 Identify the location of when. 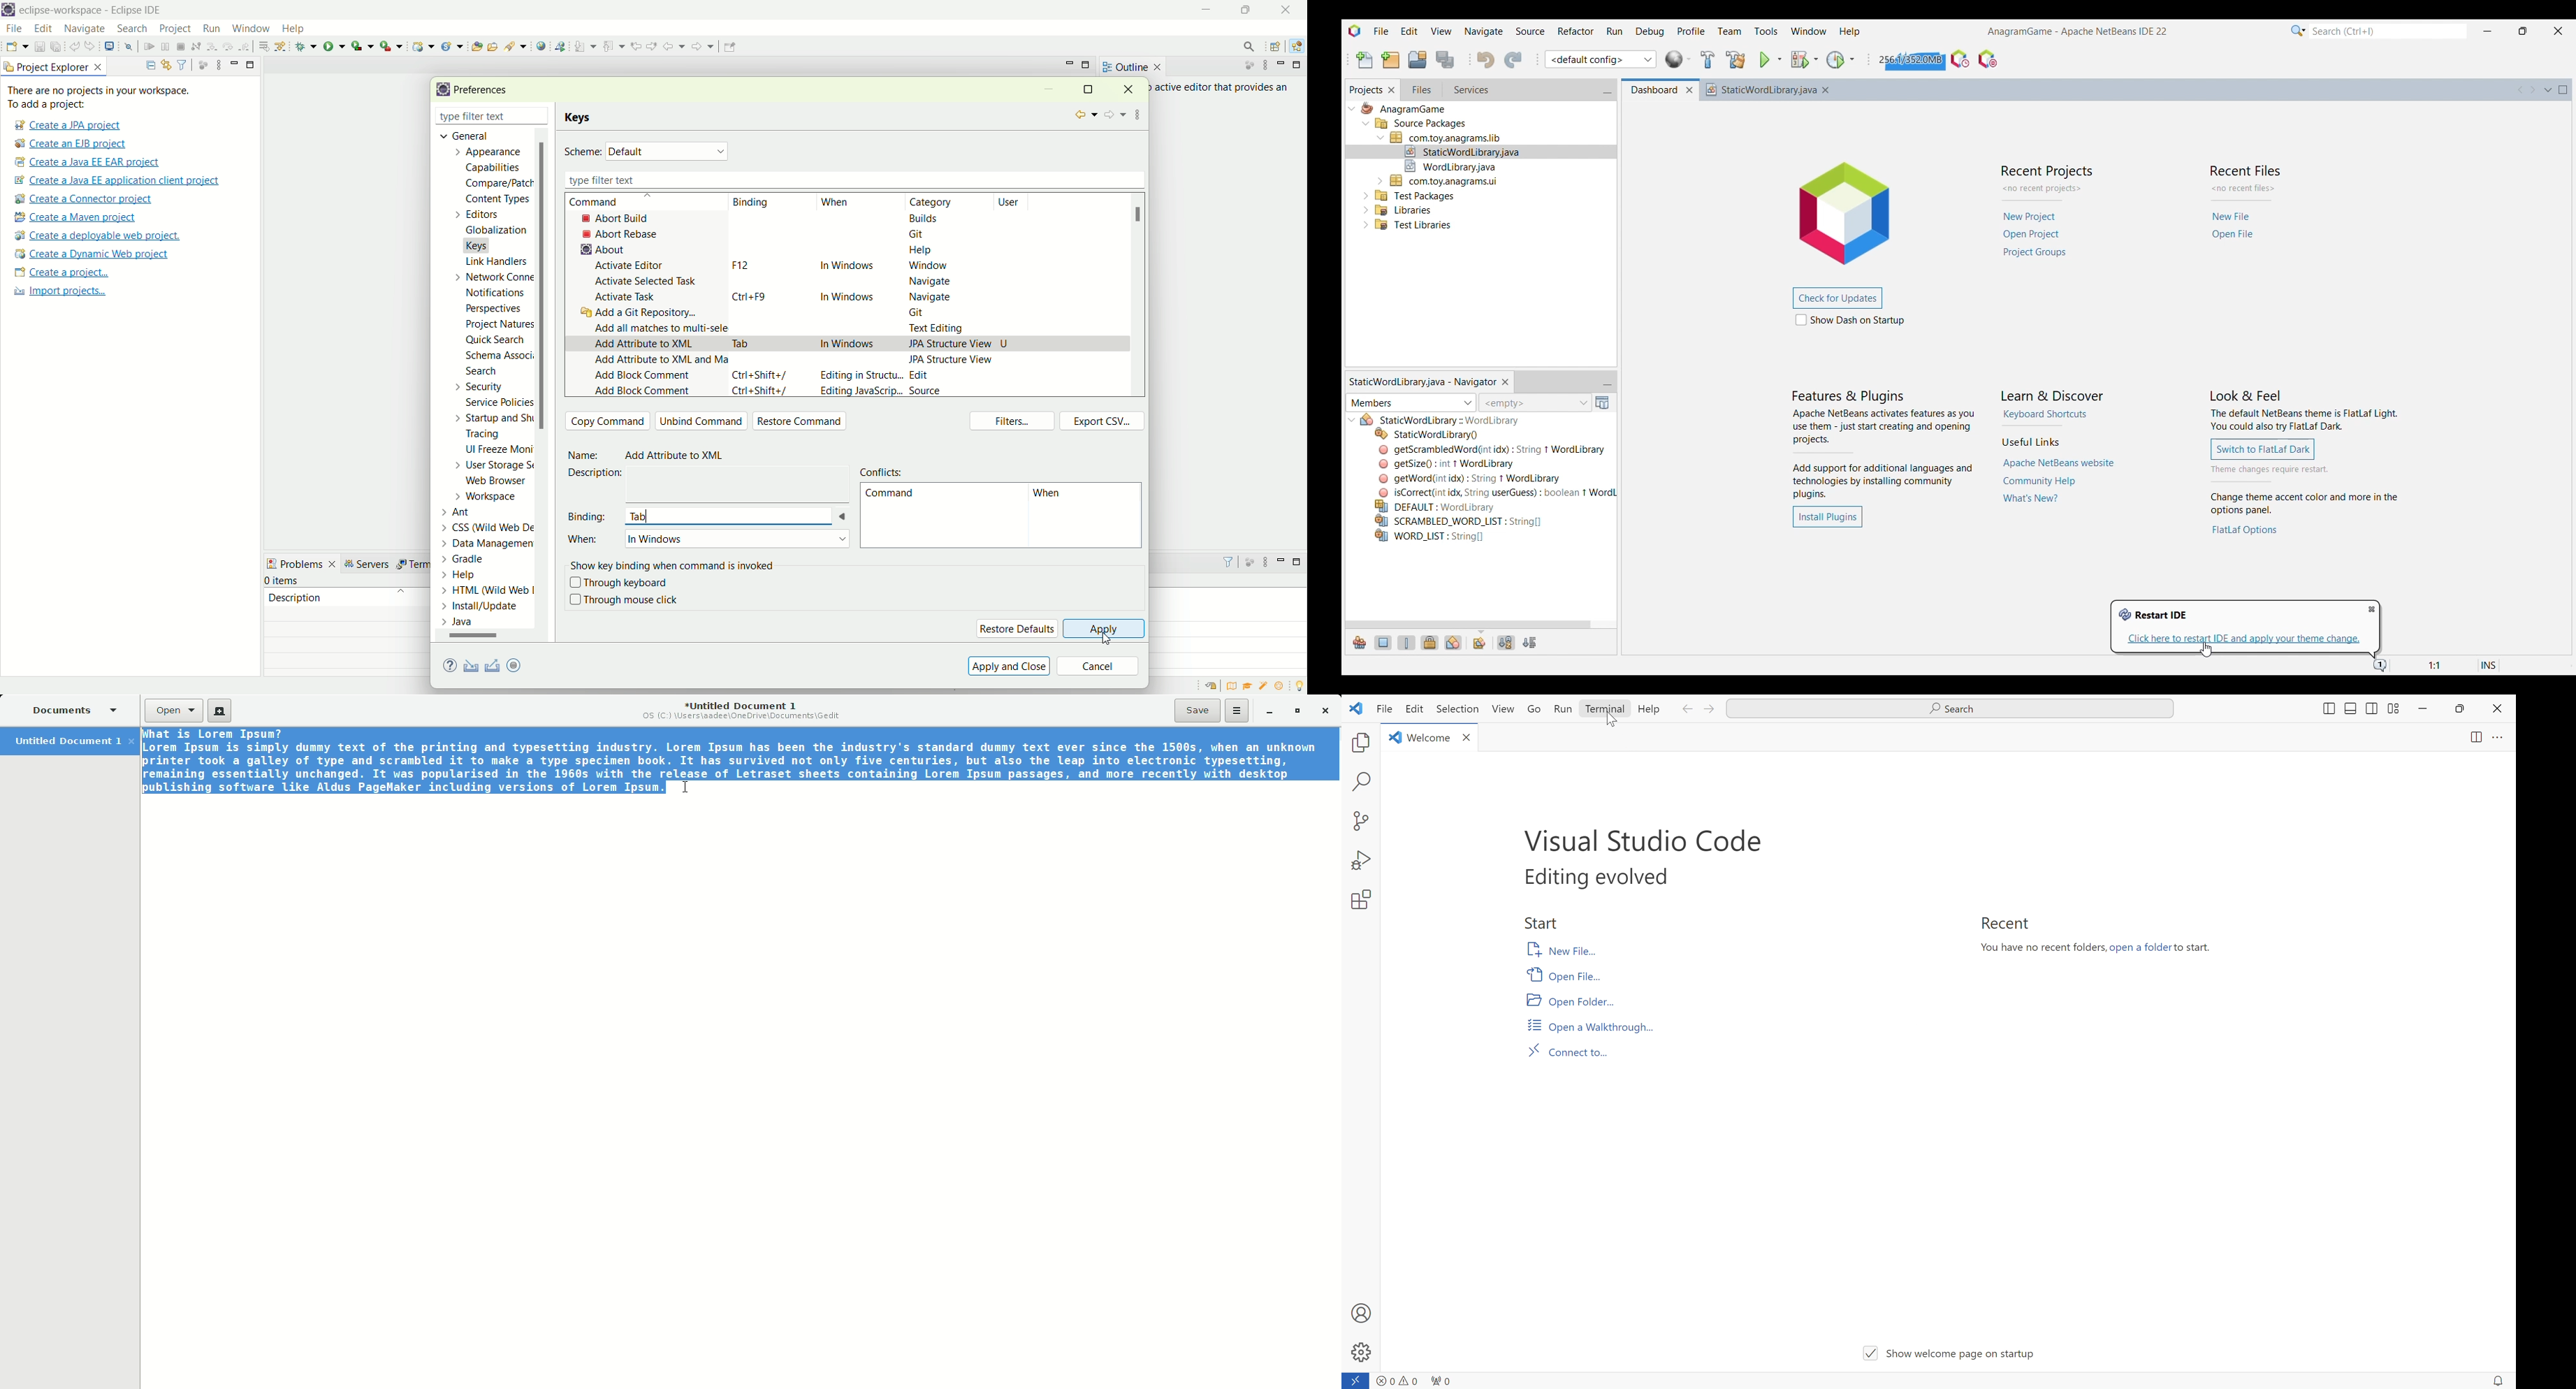
(835, 203).